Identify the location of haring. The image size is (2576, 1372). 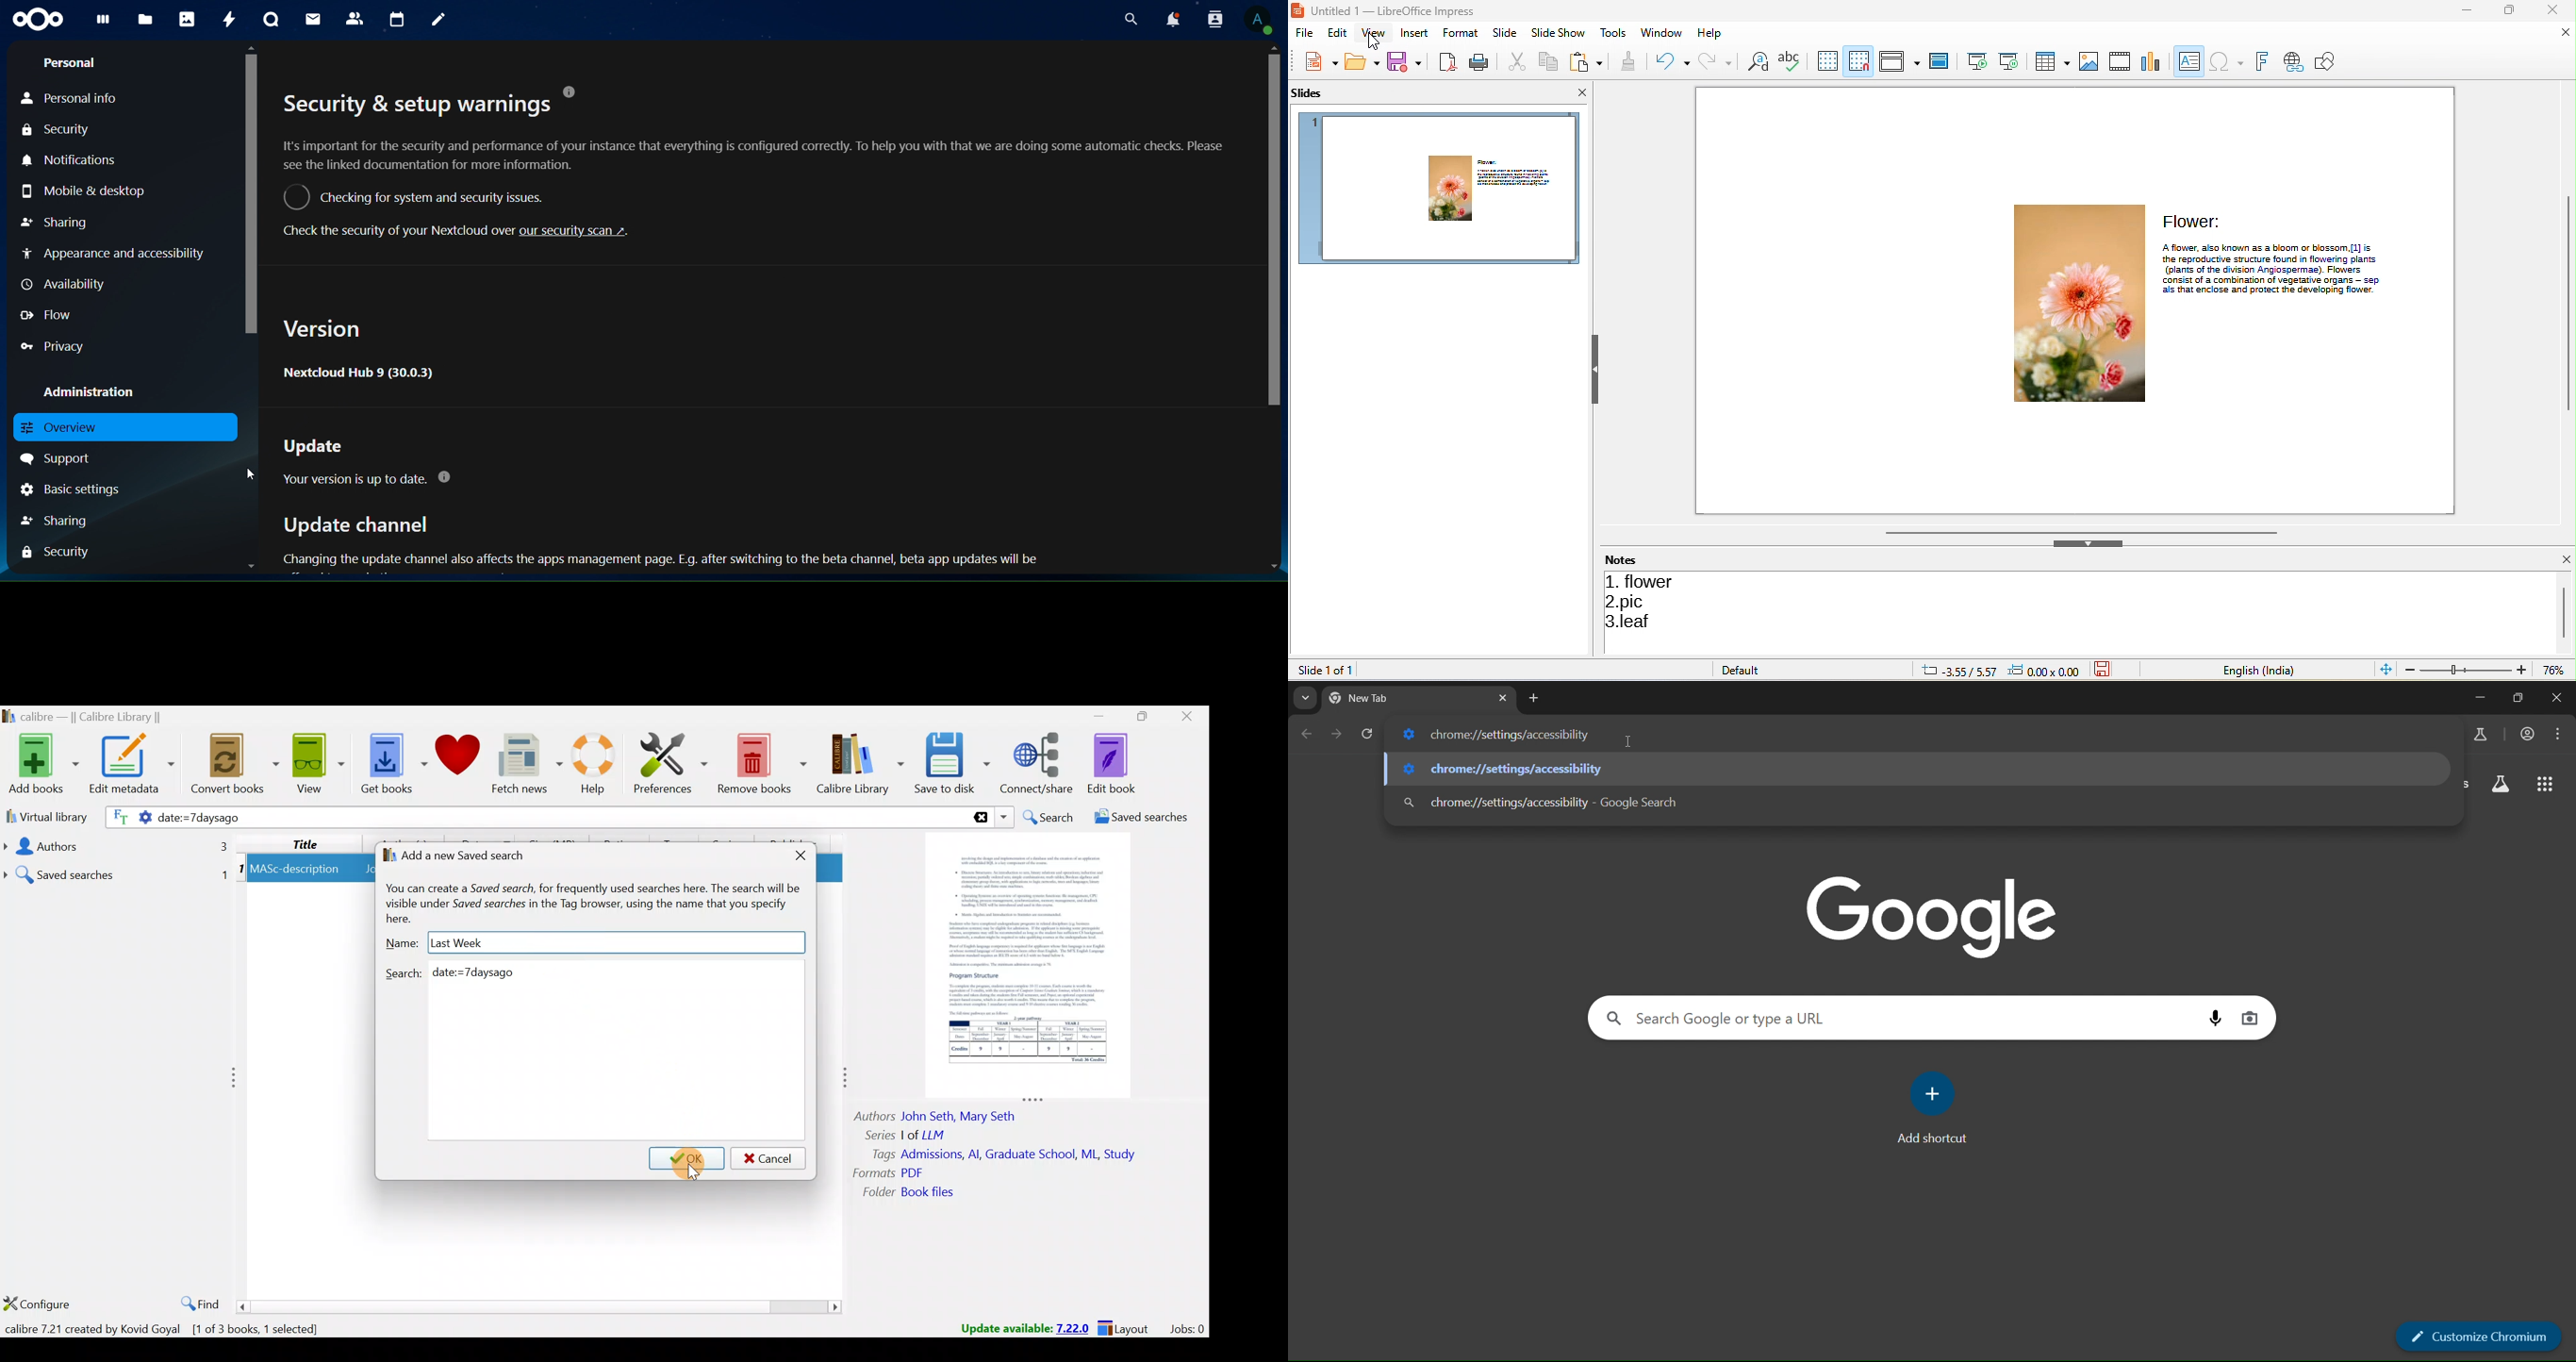
(56, 522).